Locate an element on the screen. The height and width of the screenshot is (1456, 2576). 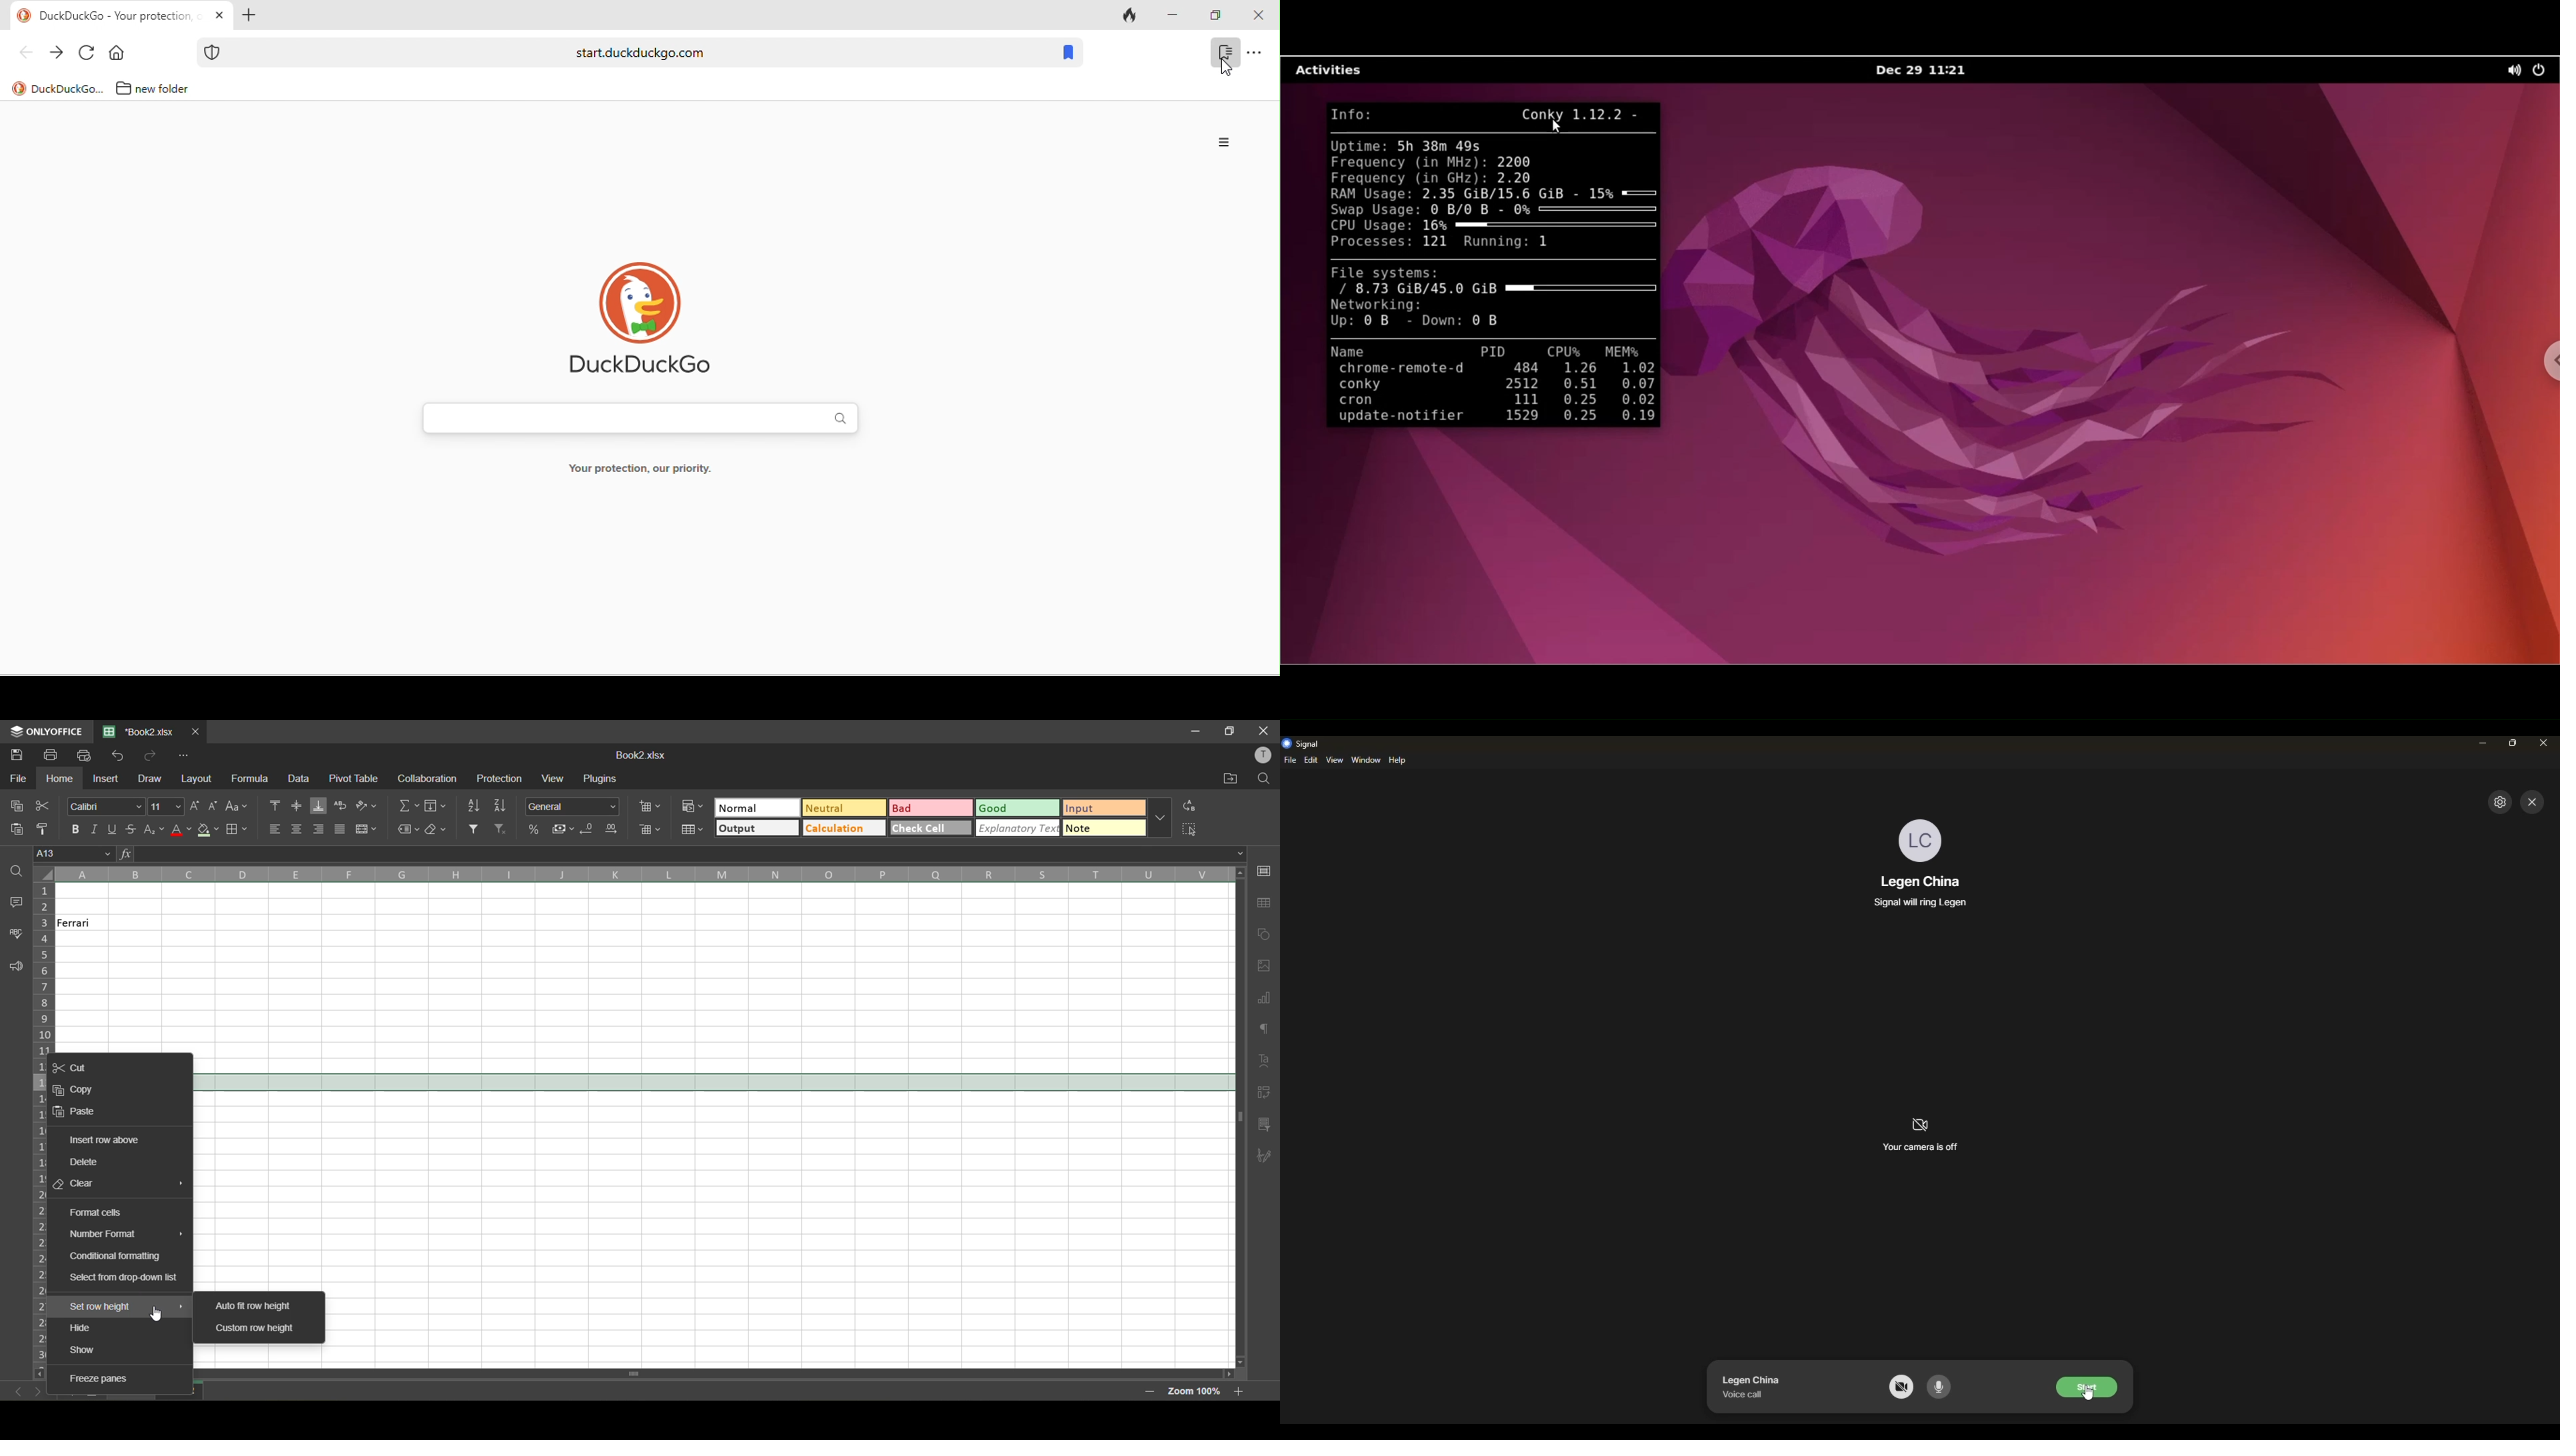
pivot table is located at coordinates (1267, 1093).